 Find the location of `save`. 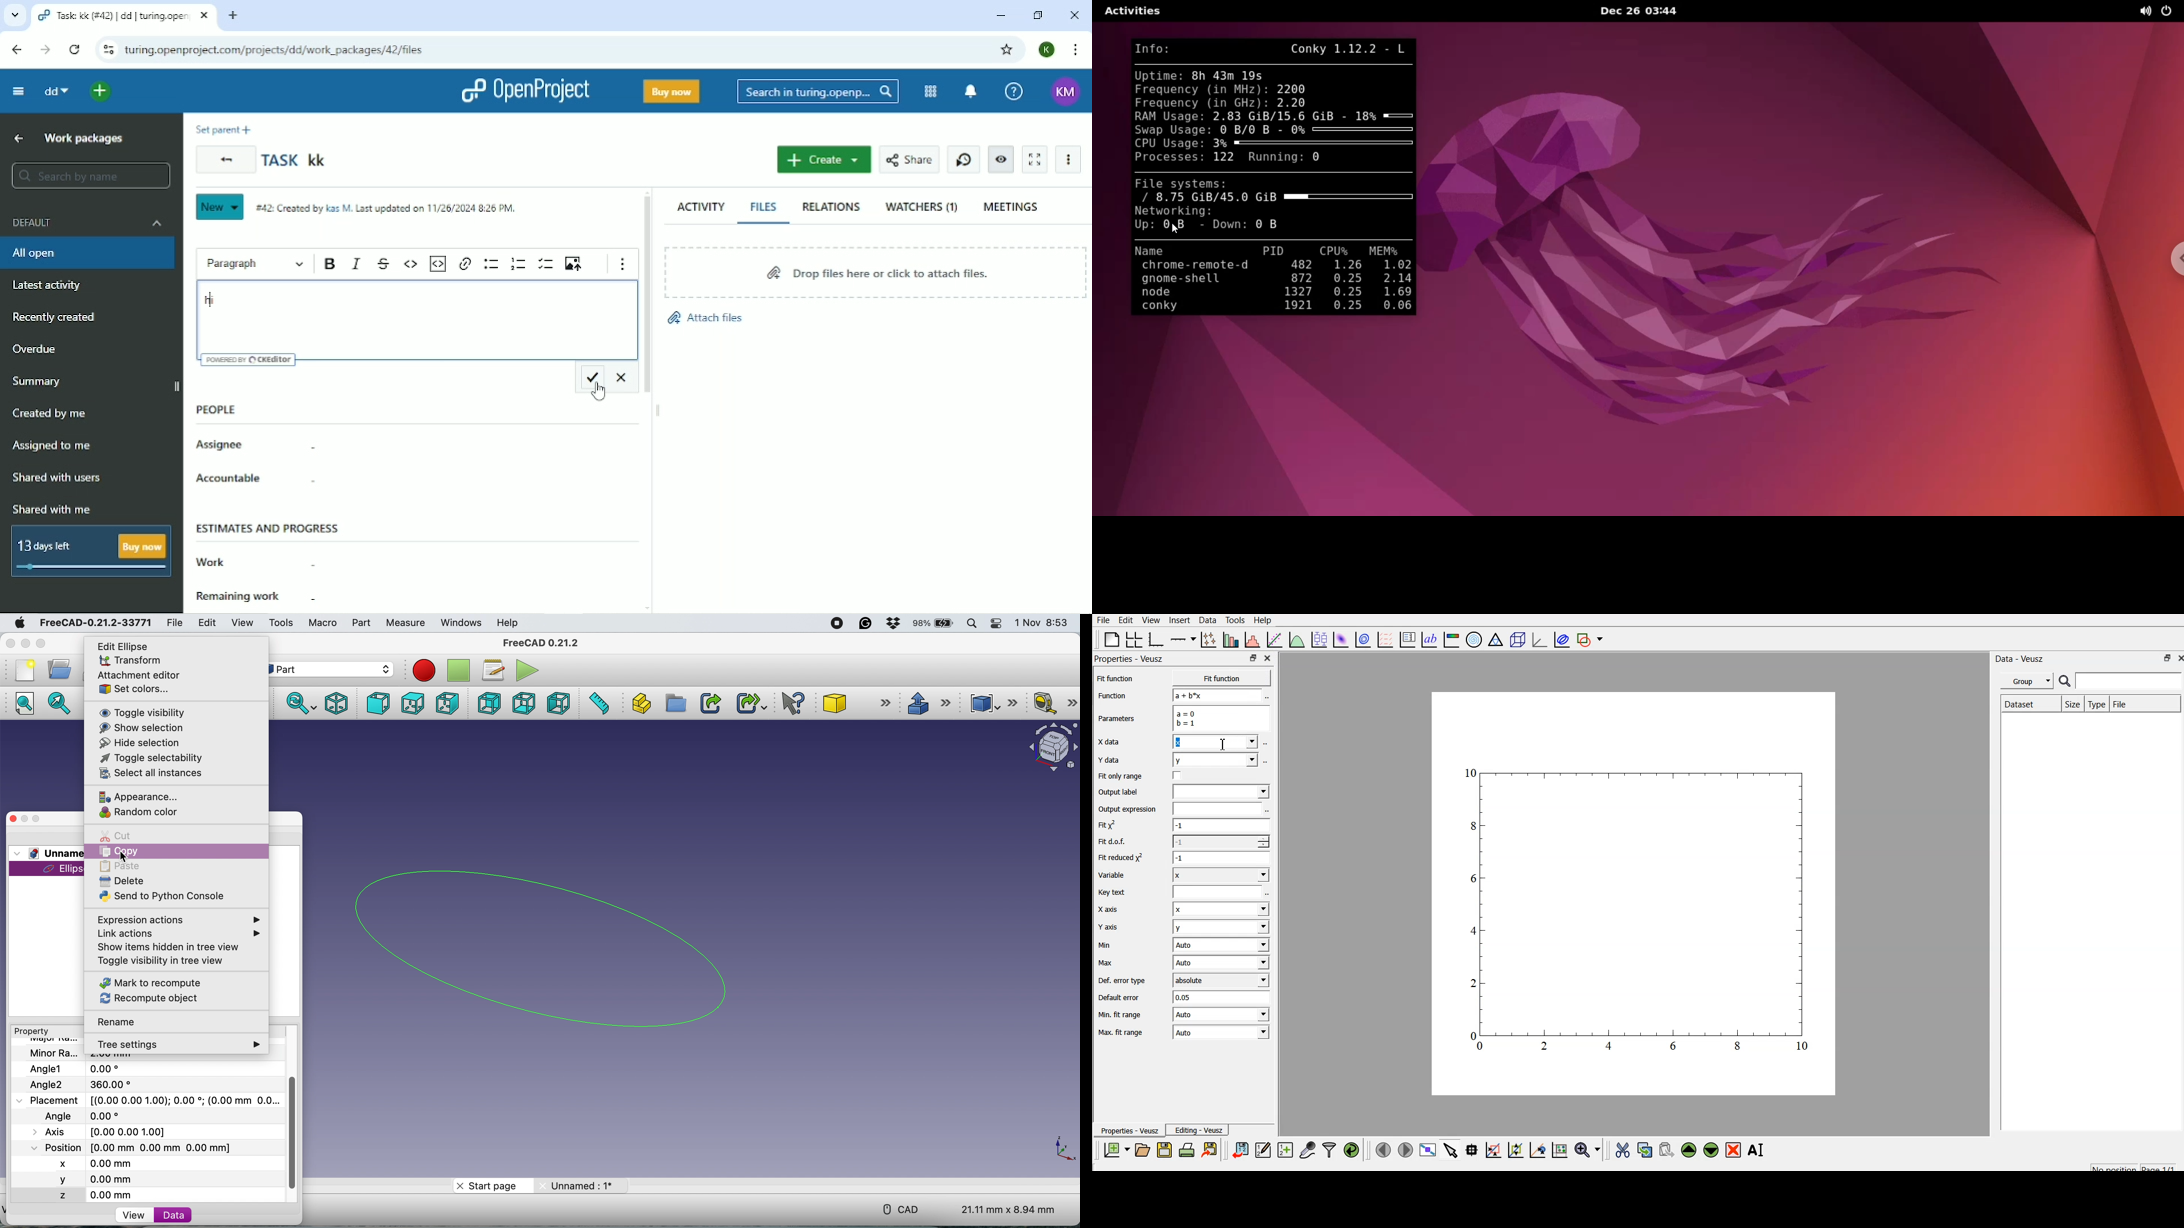

save is located at coordinates (1164, 1151).